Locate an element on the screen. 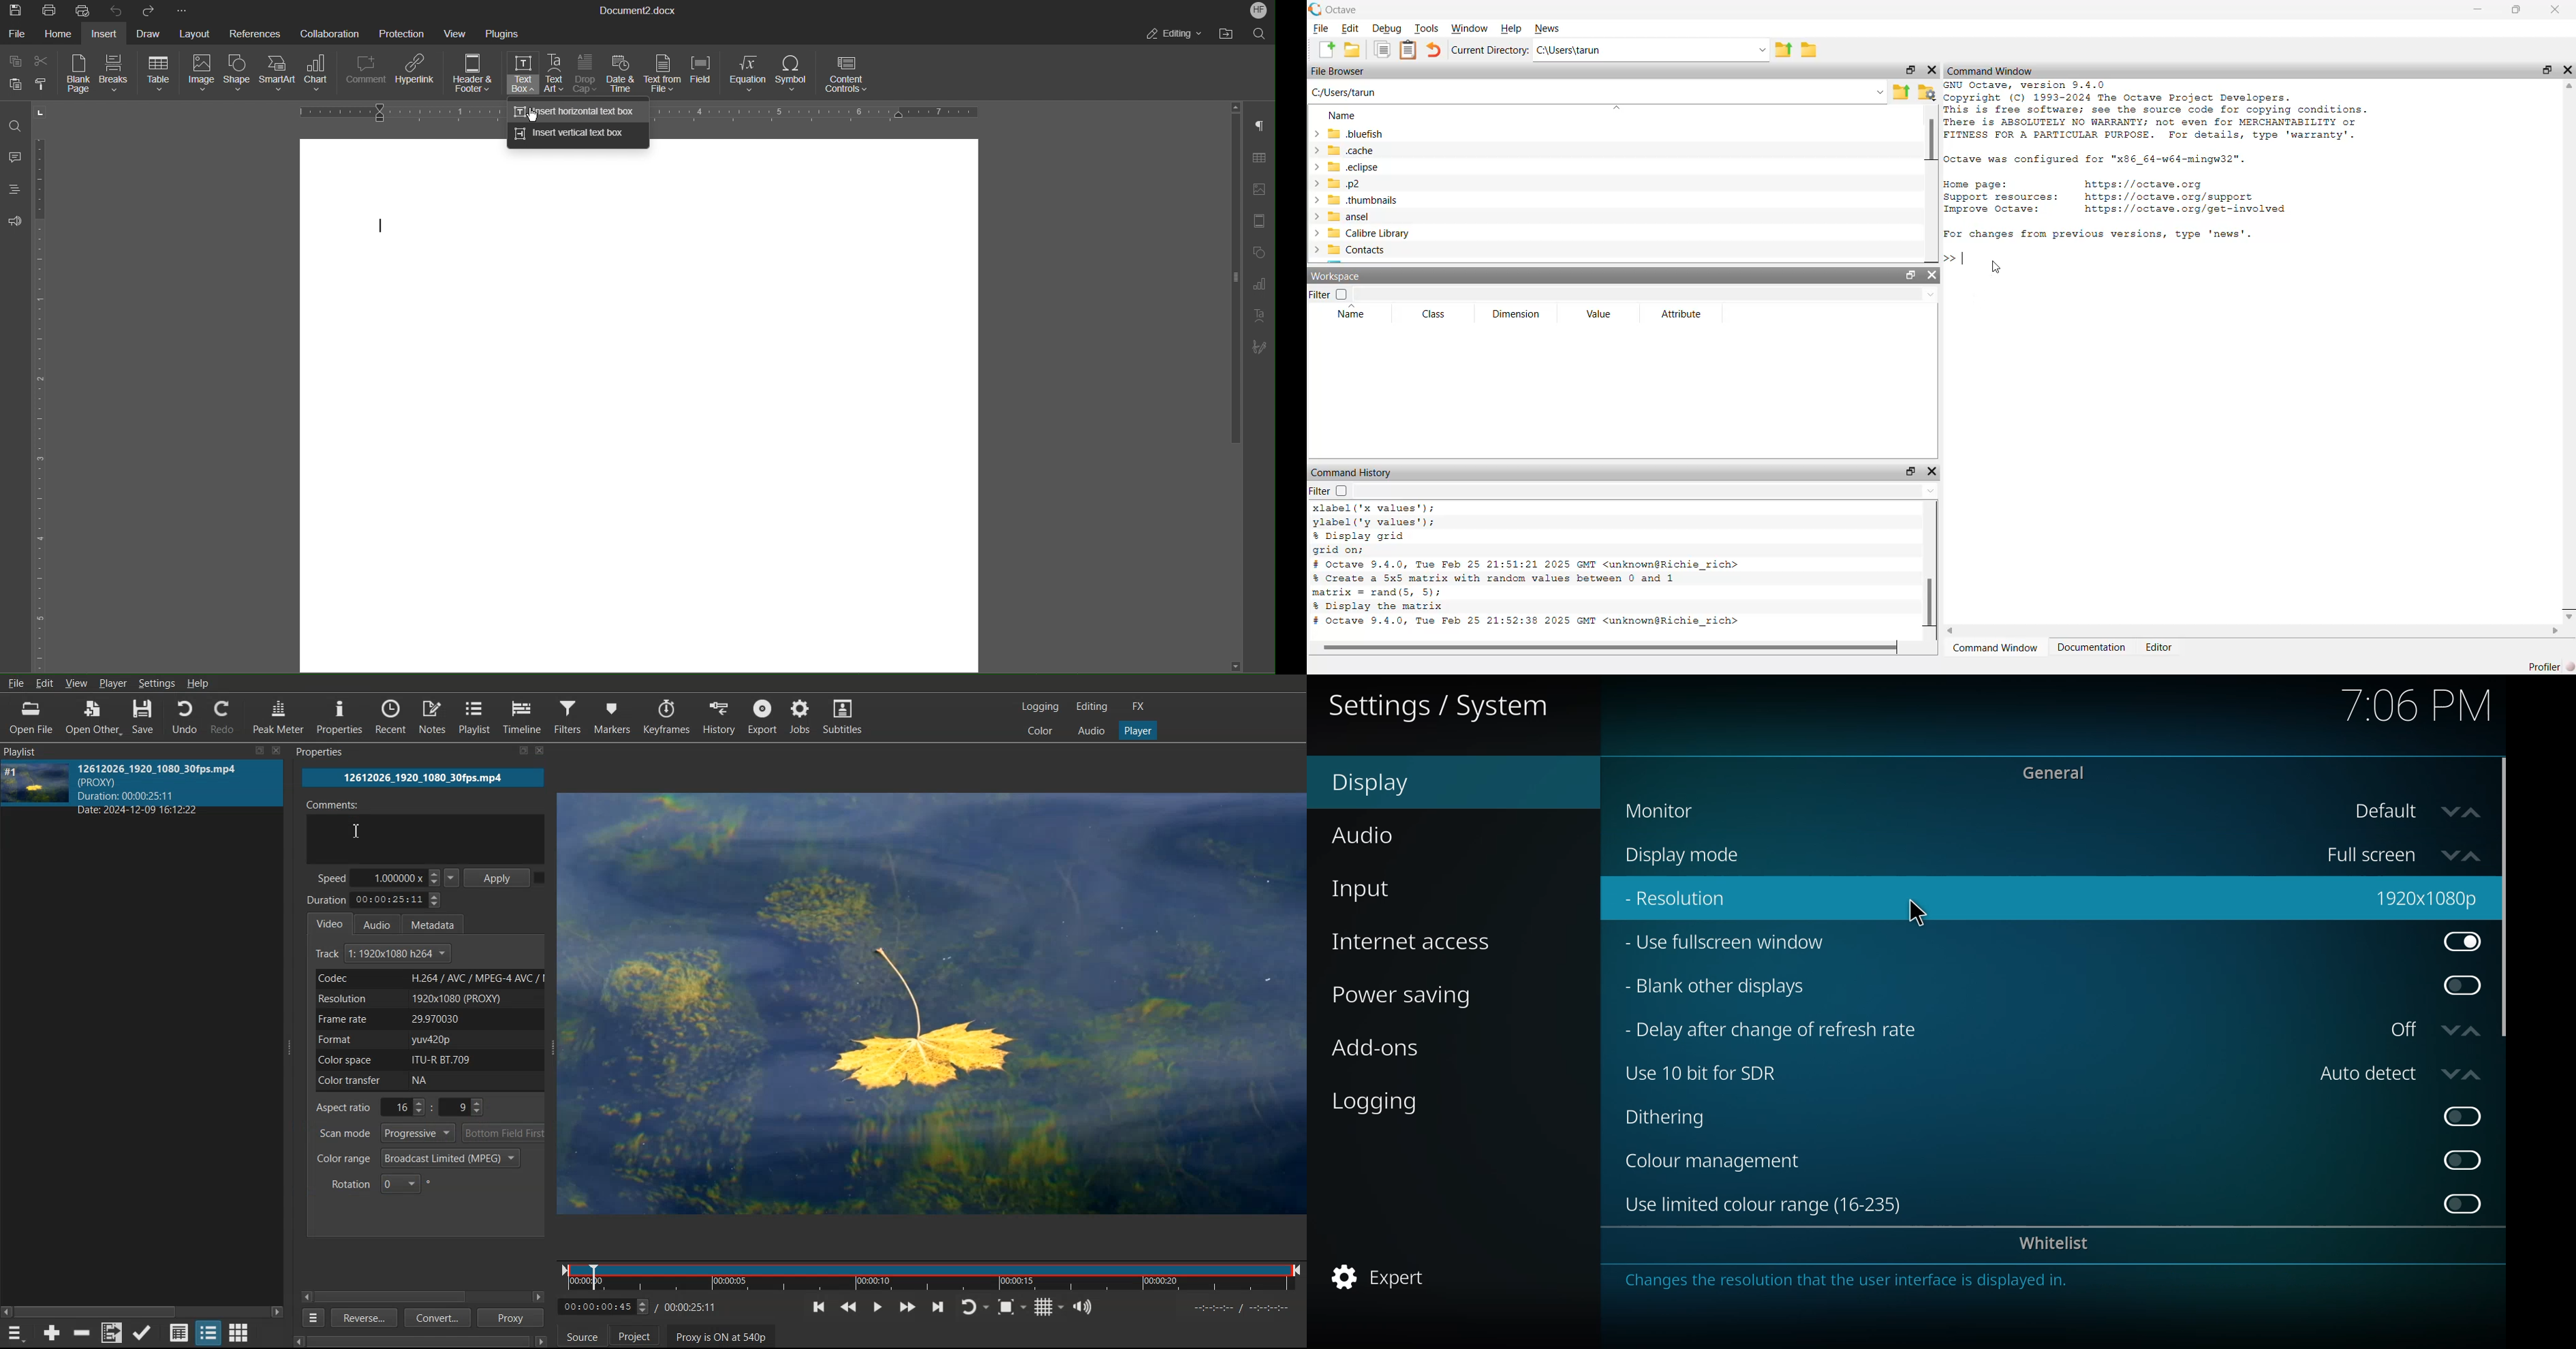 The width and height of the screenshot is (2576, 1372). Playlist menu is located at coordinates (18, 1333).